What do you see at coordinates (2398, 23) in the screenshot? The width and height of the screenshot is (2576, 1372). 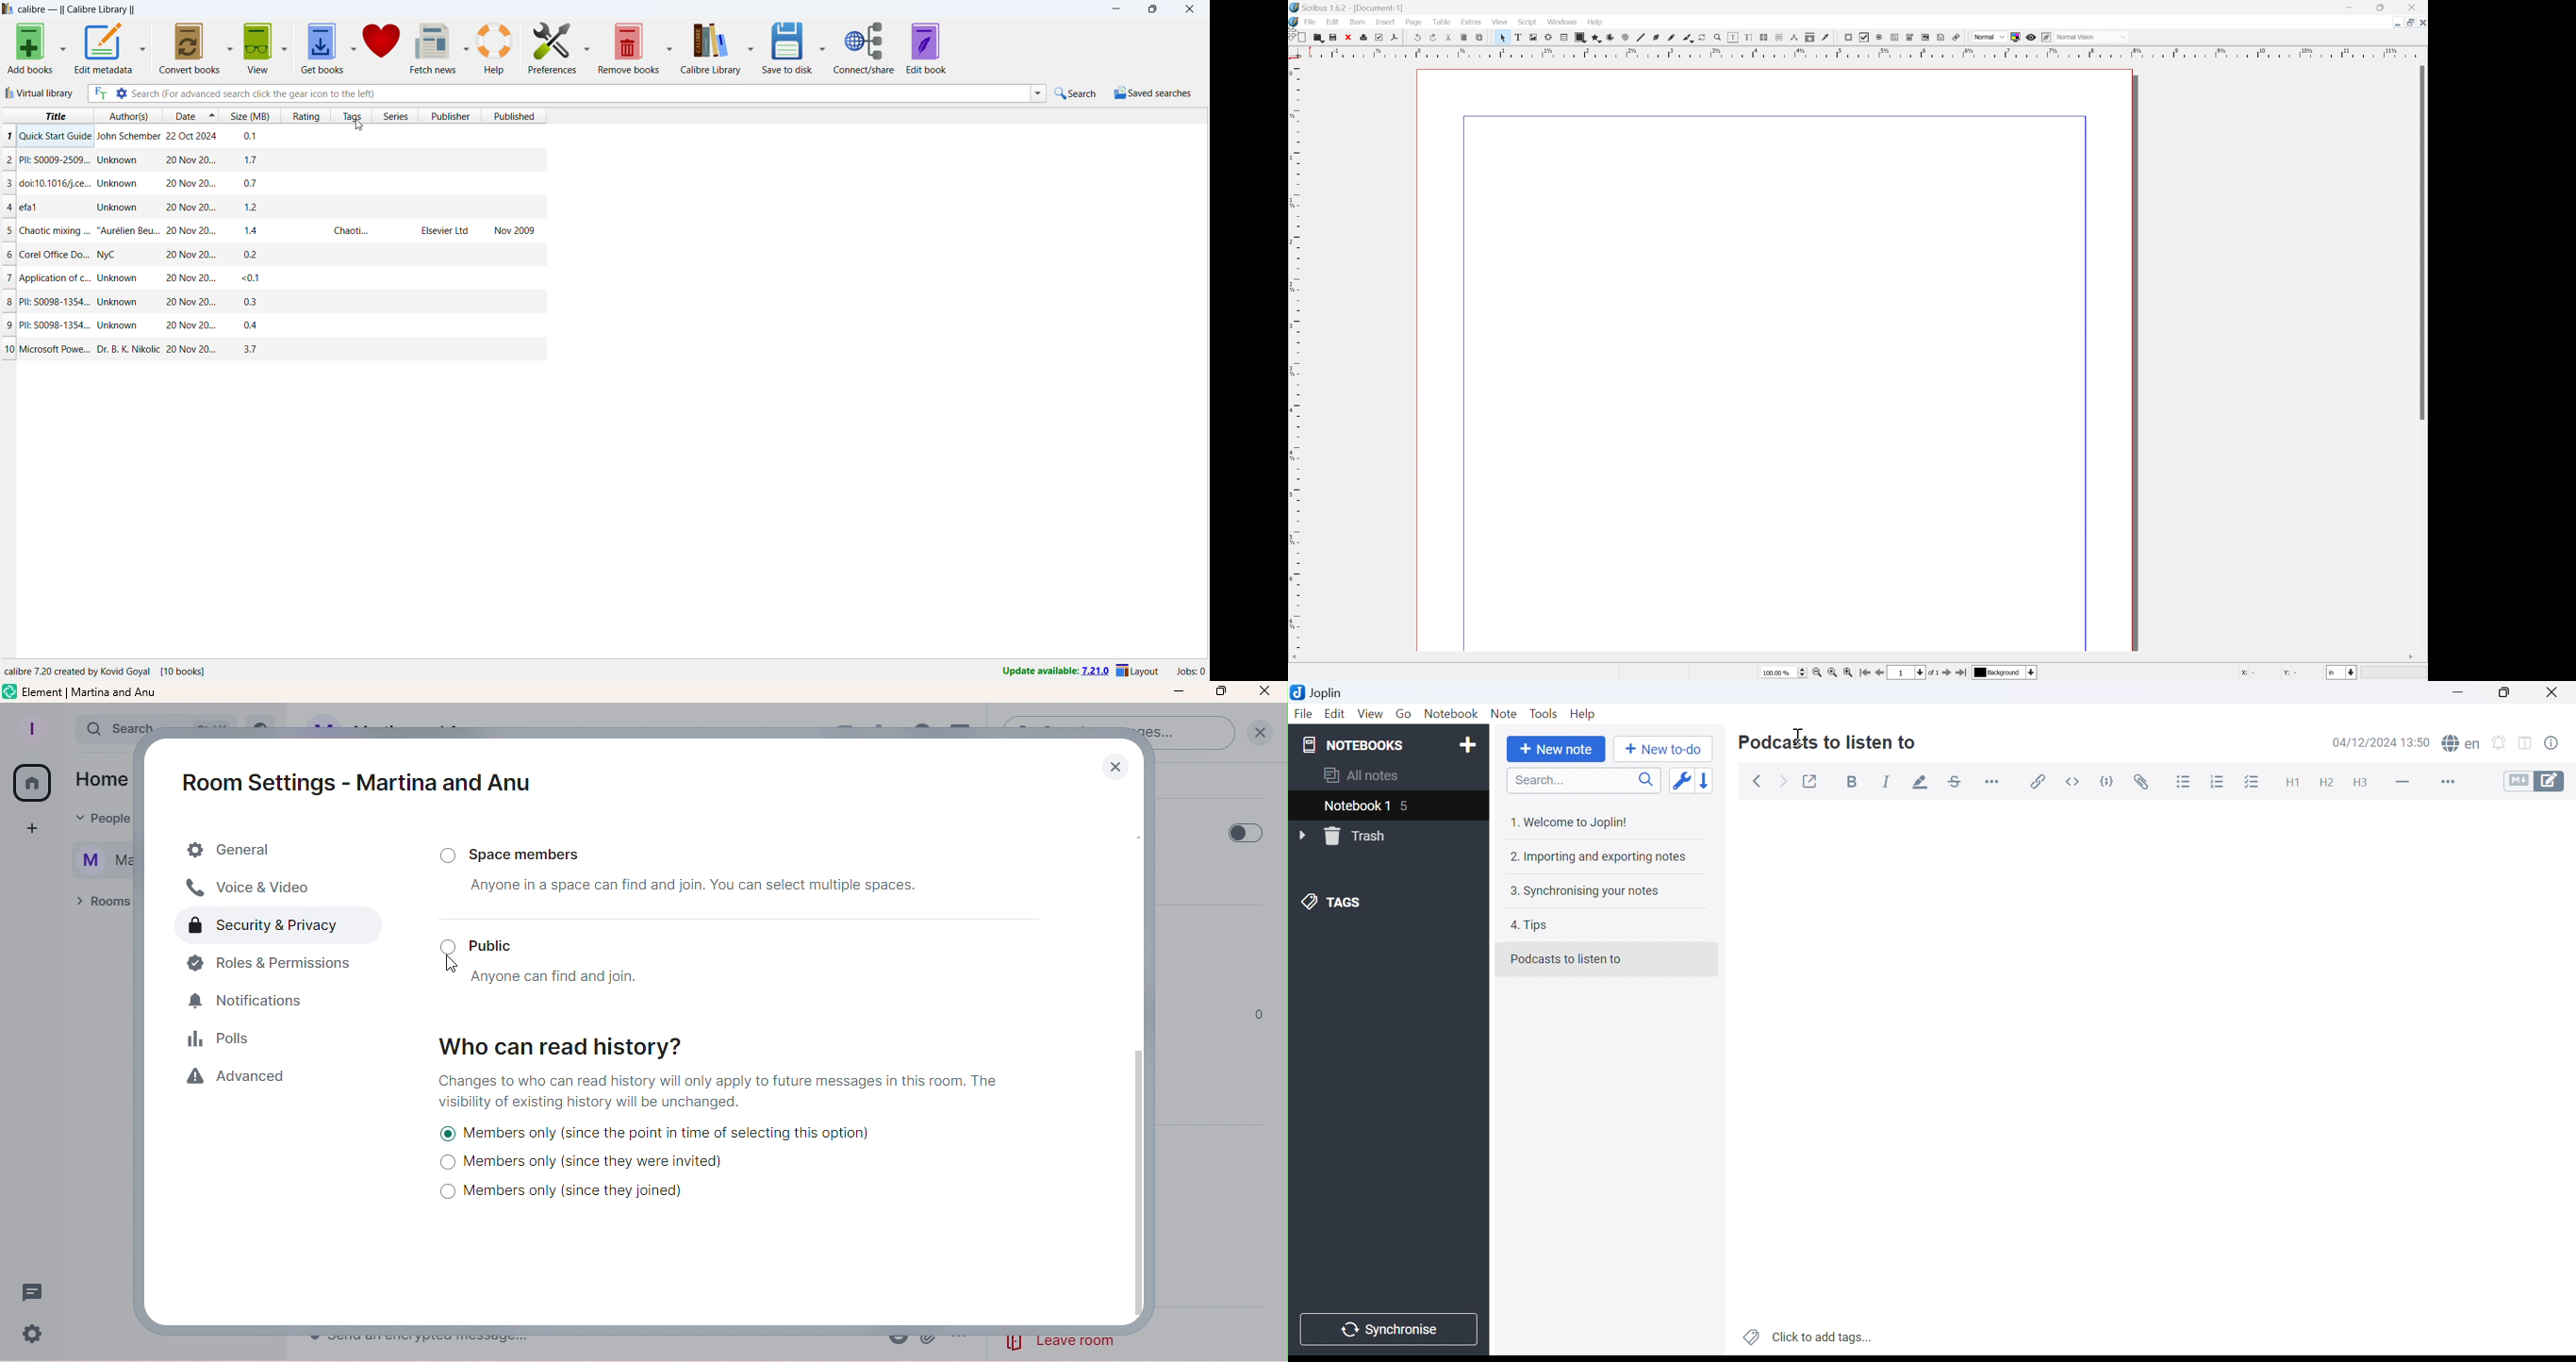 I see `minimize` at bounding box center [2398, 23].